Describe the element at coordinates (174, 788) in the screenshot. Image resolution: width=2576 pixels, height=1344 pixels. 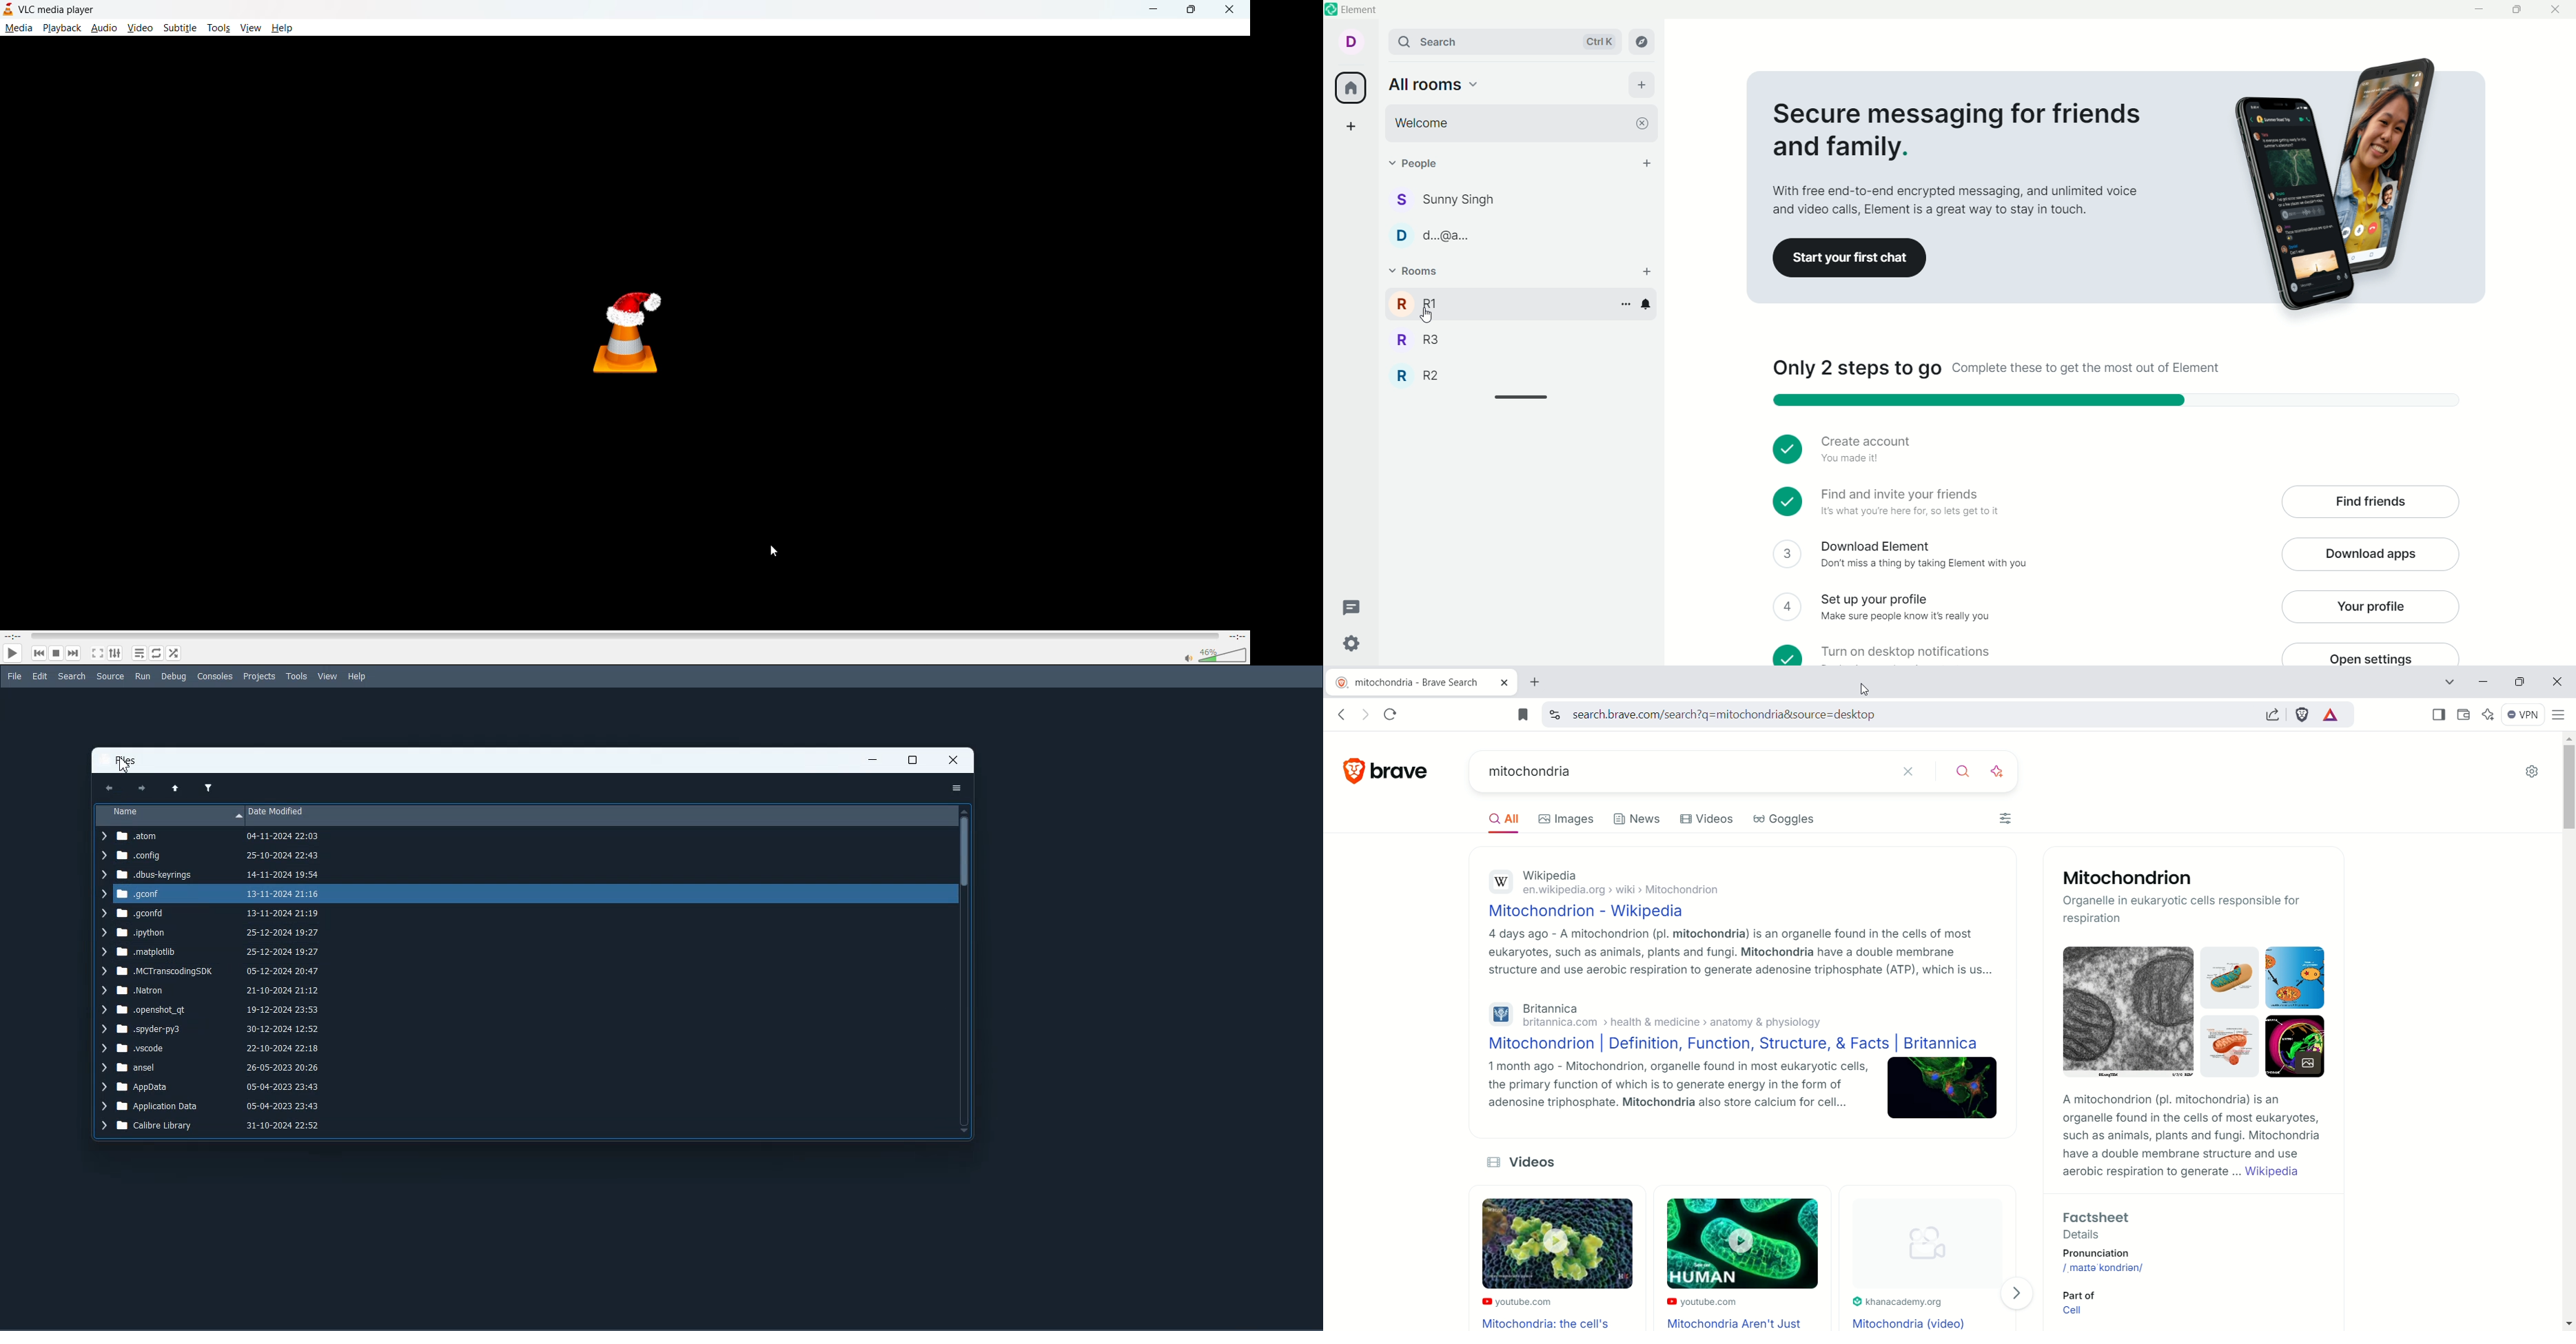
I see `Parent` at that location.